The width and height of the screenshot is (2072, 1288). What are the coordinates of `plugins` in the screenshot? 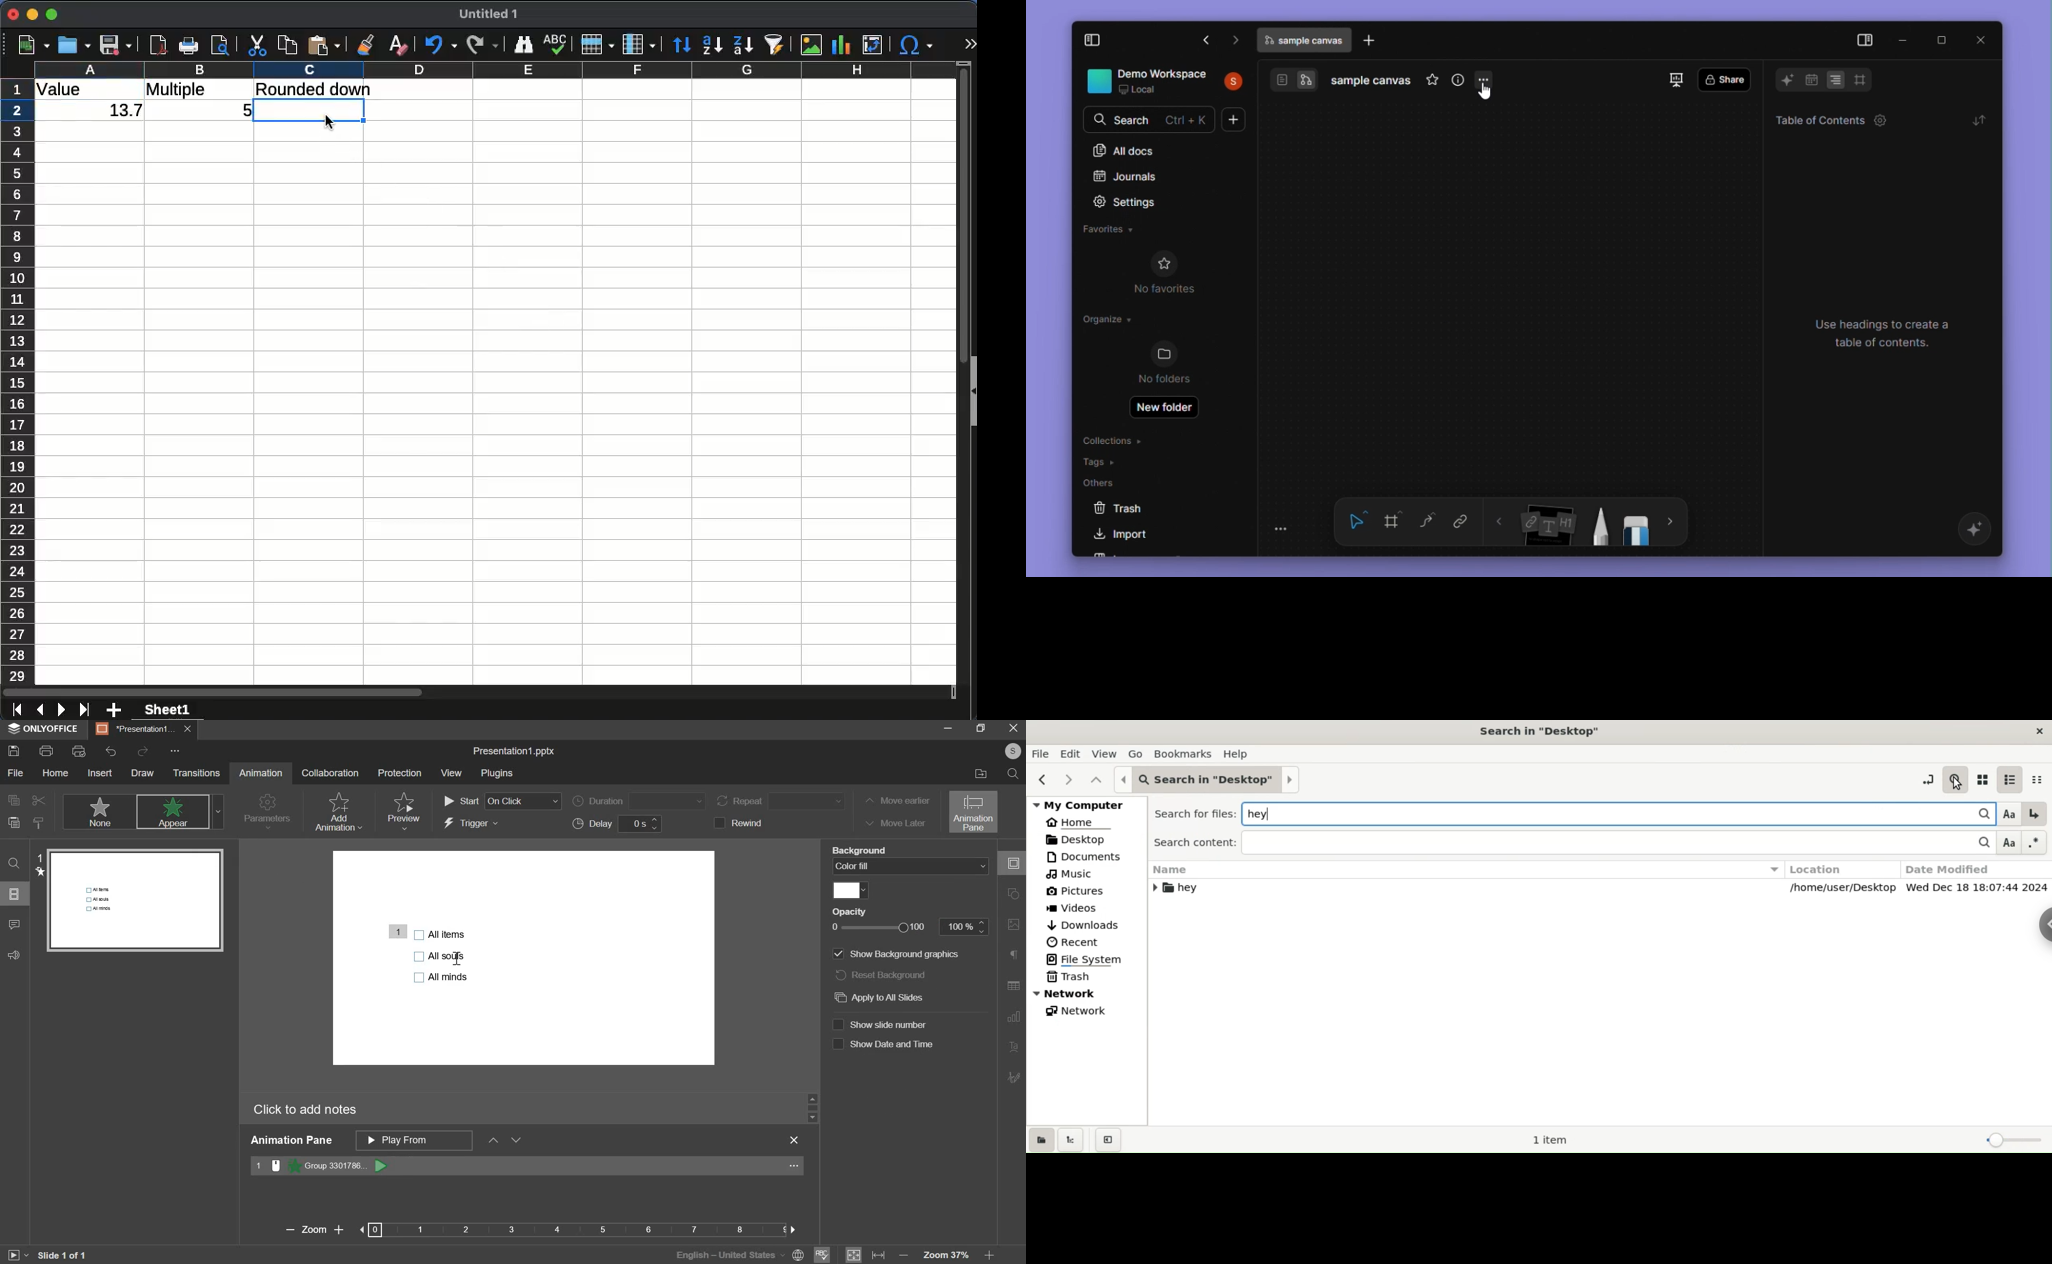 It's located at (496, 774).